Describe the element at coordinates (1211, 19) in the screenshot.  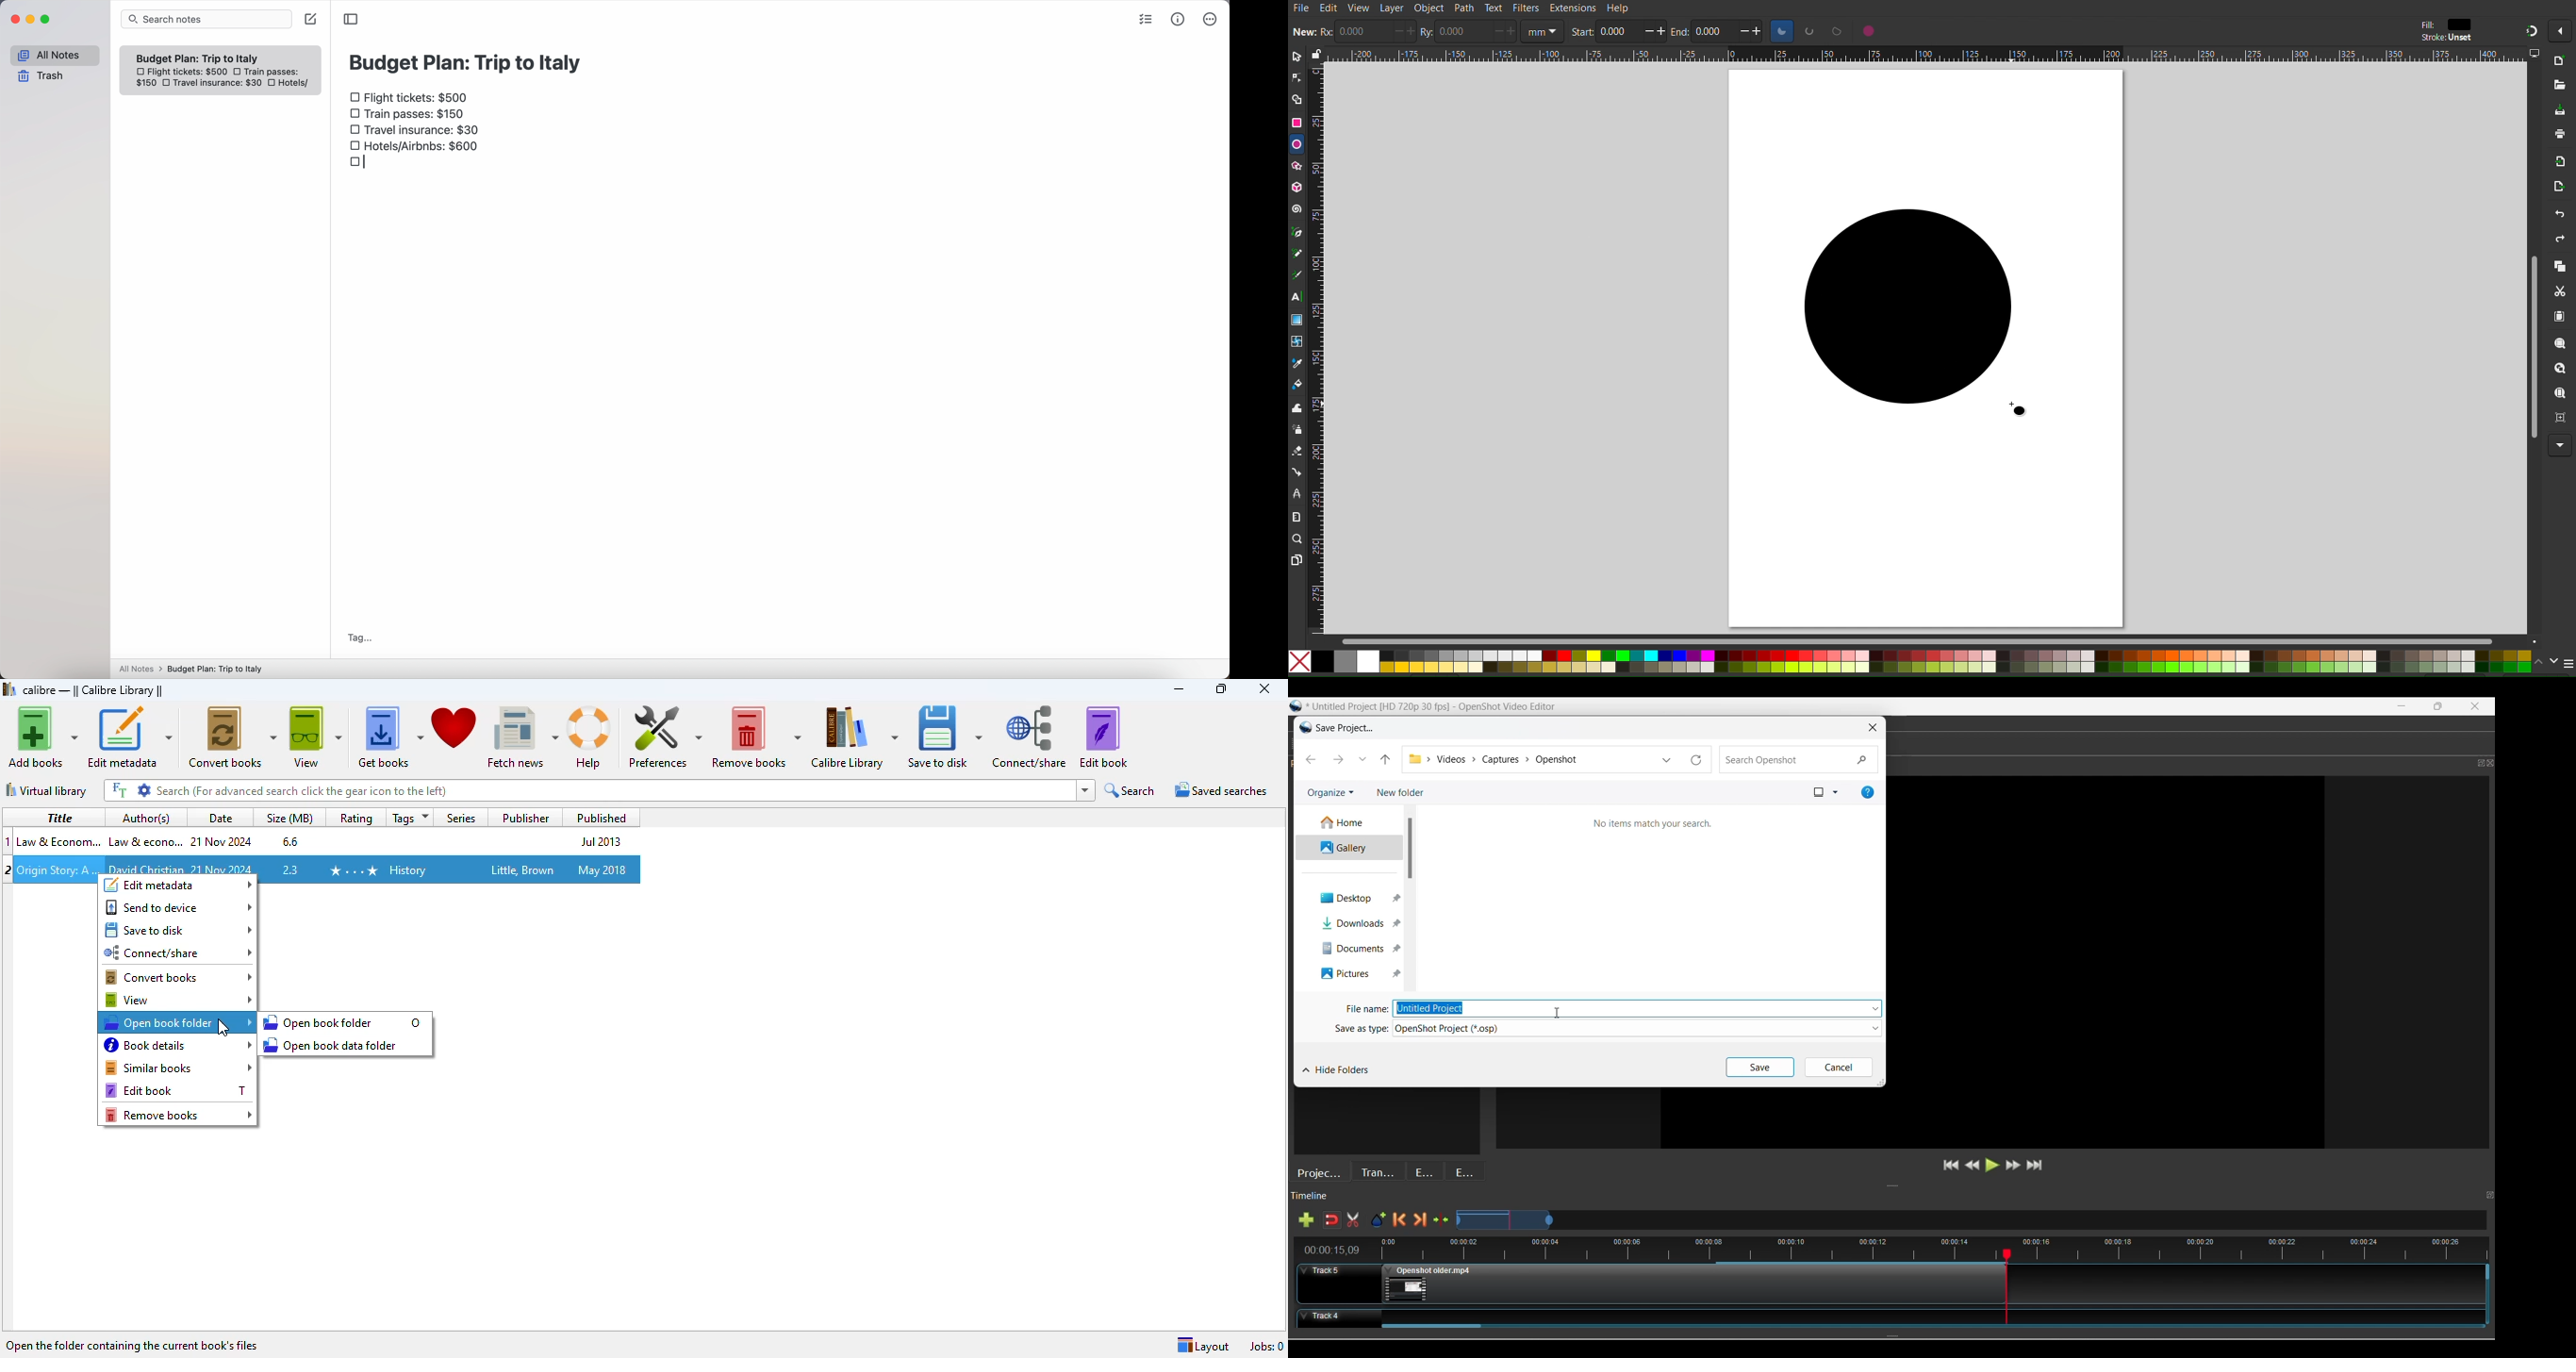
I see `more options` at that location.